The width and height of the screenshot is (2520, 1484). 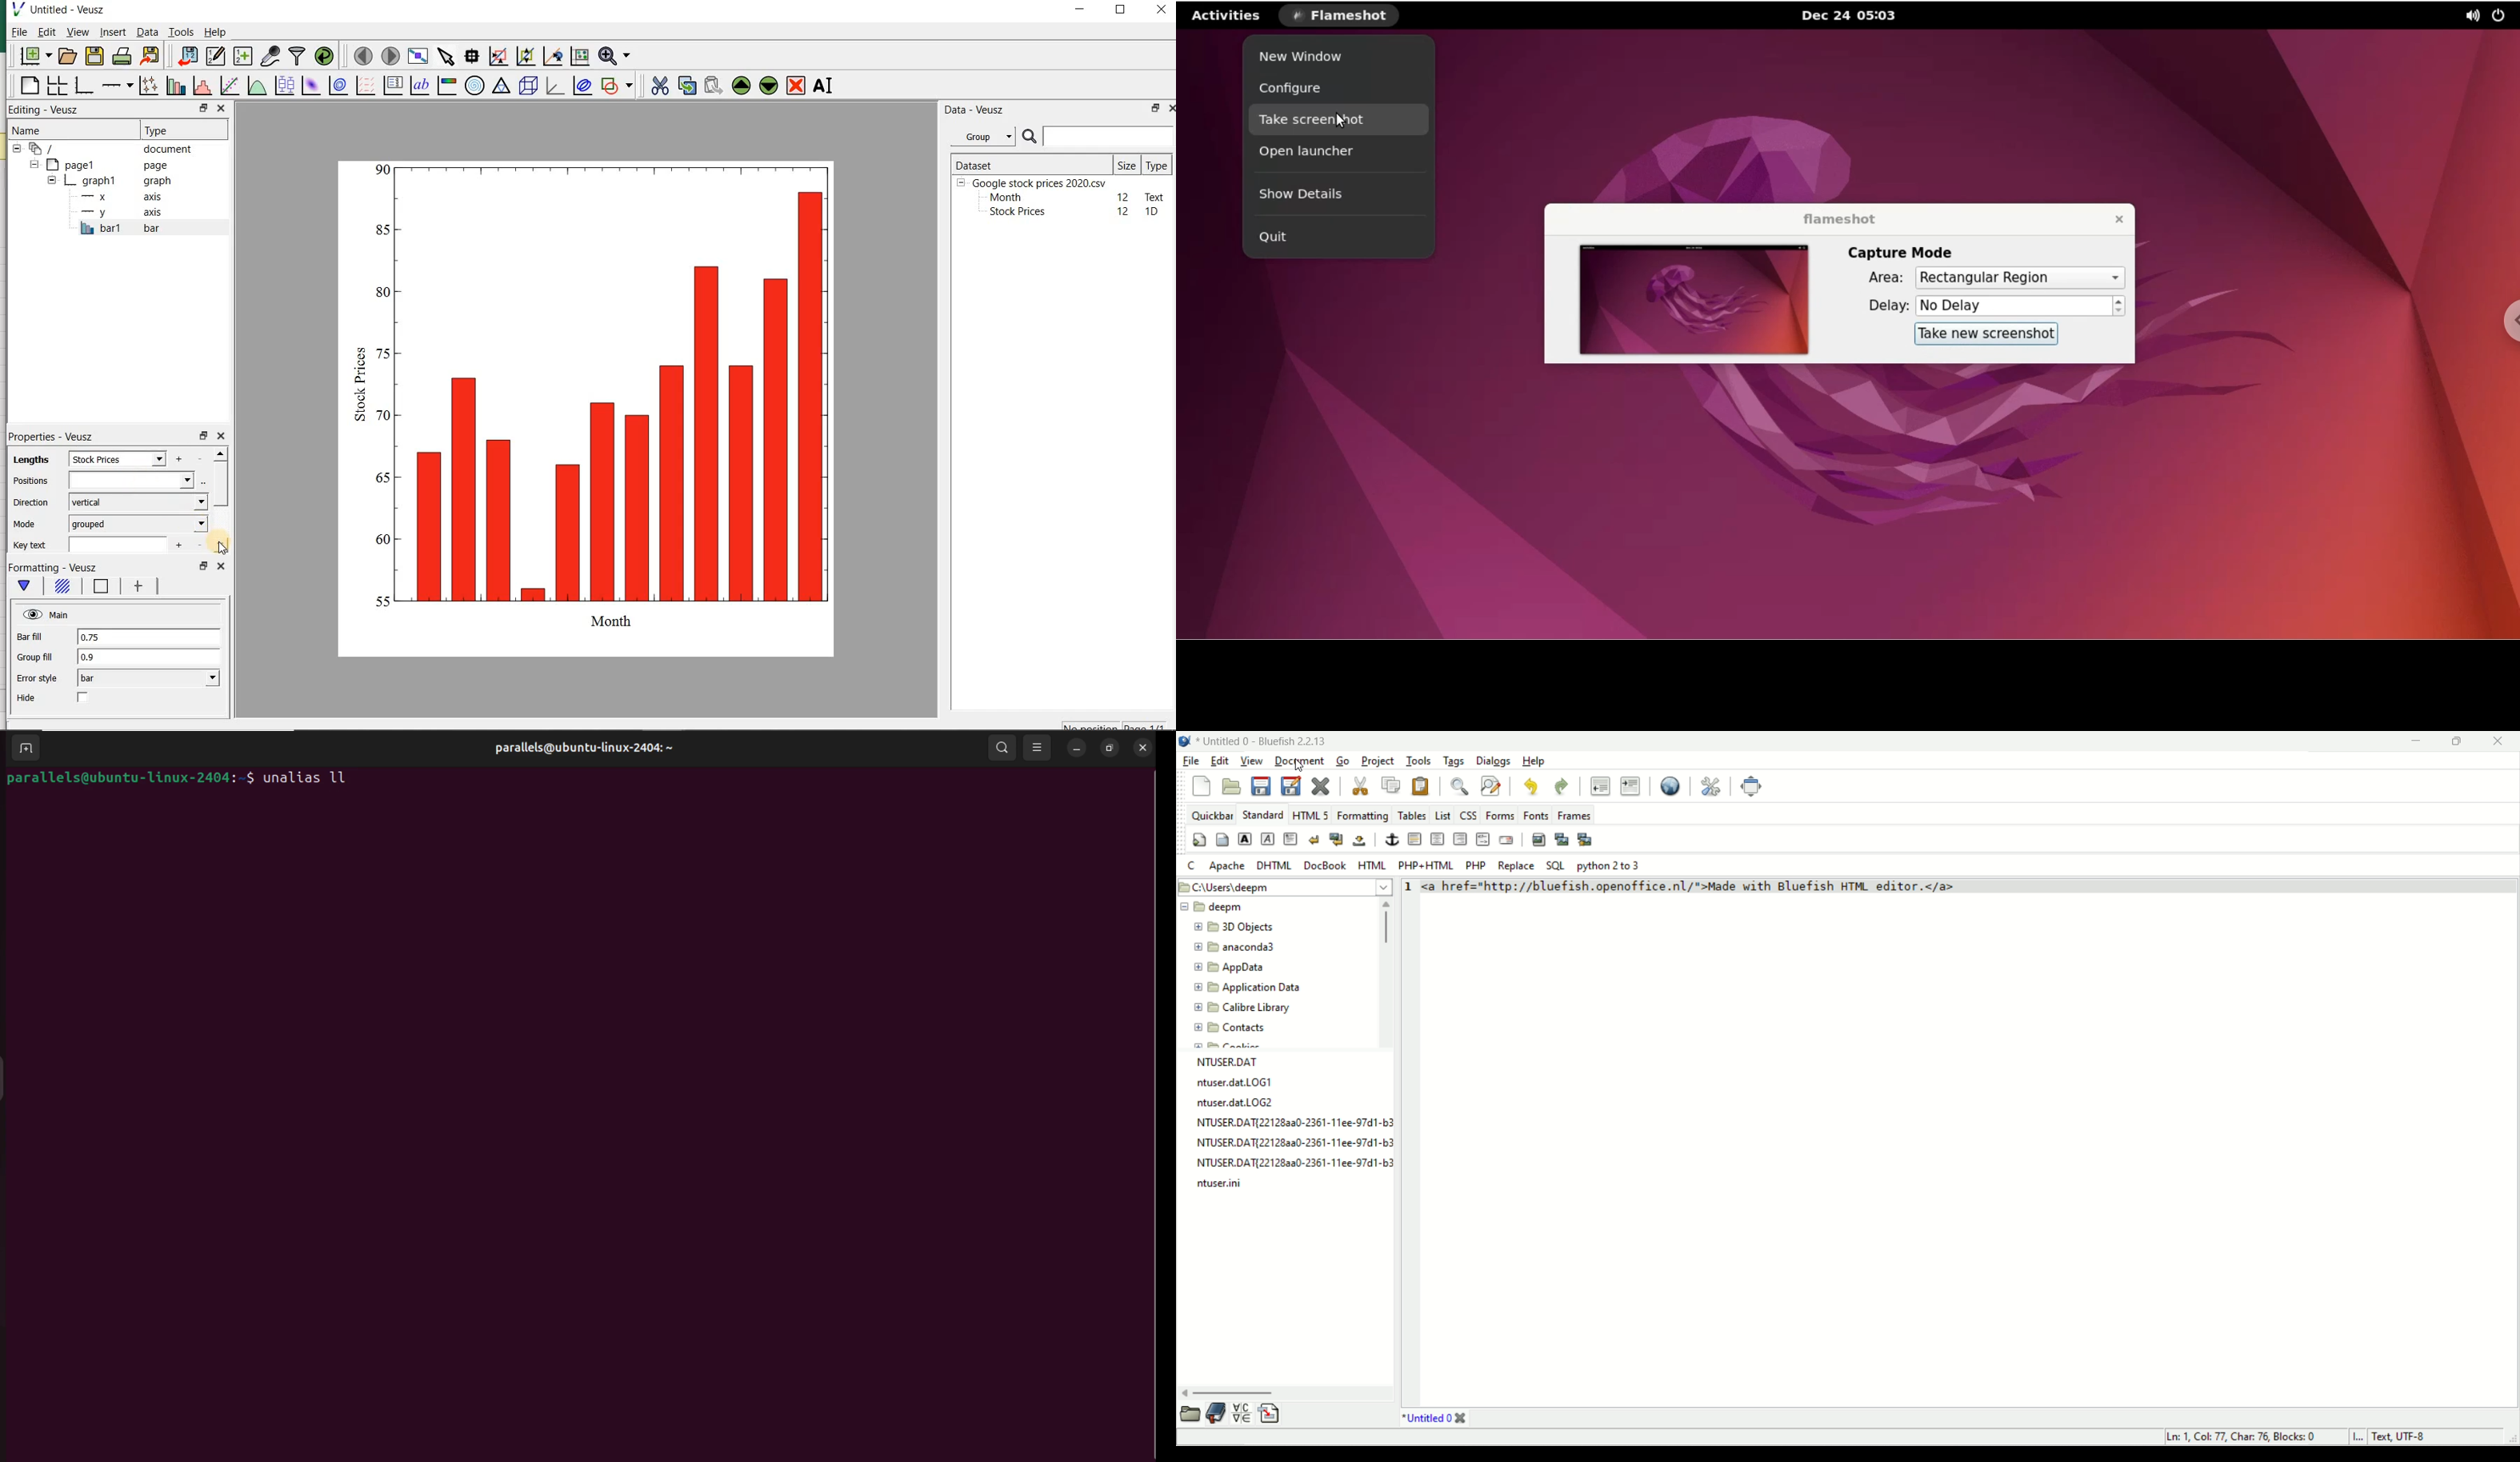 What do you see at coordinates (69, 55) in the screenshot?
I see `open a document` at bounding box center [69, 55].